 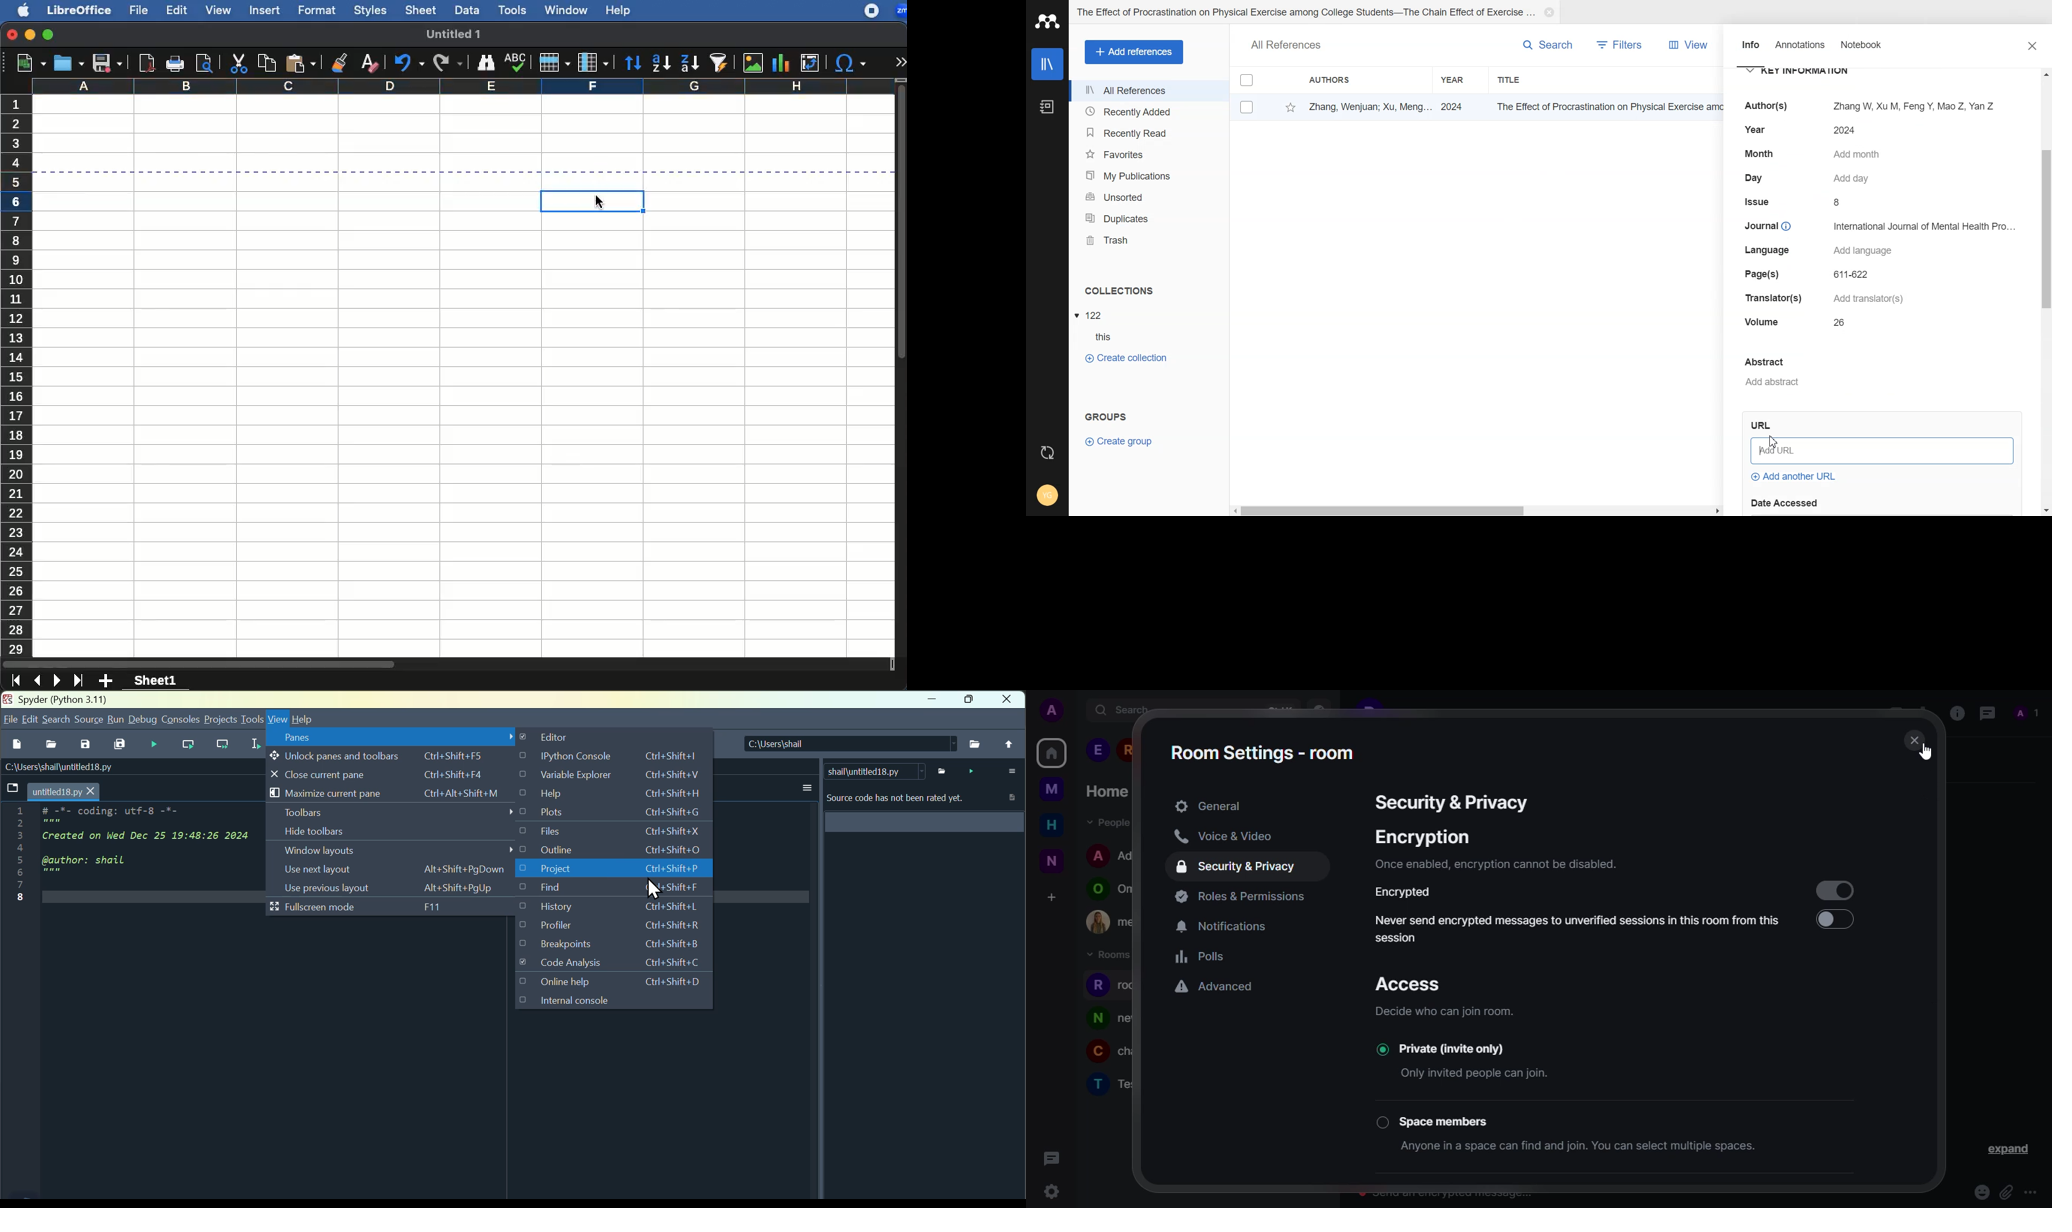 What do you see at coordinates (1149, 217) in the screenshot?
I see `Duplicates` at bounding box center [1149, 217].